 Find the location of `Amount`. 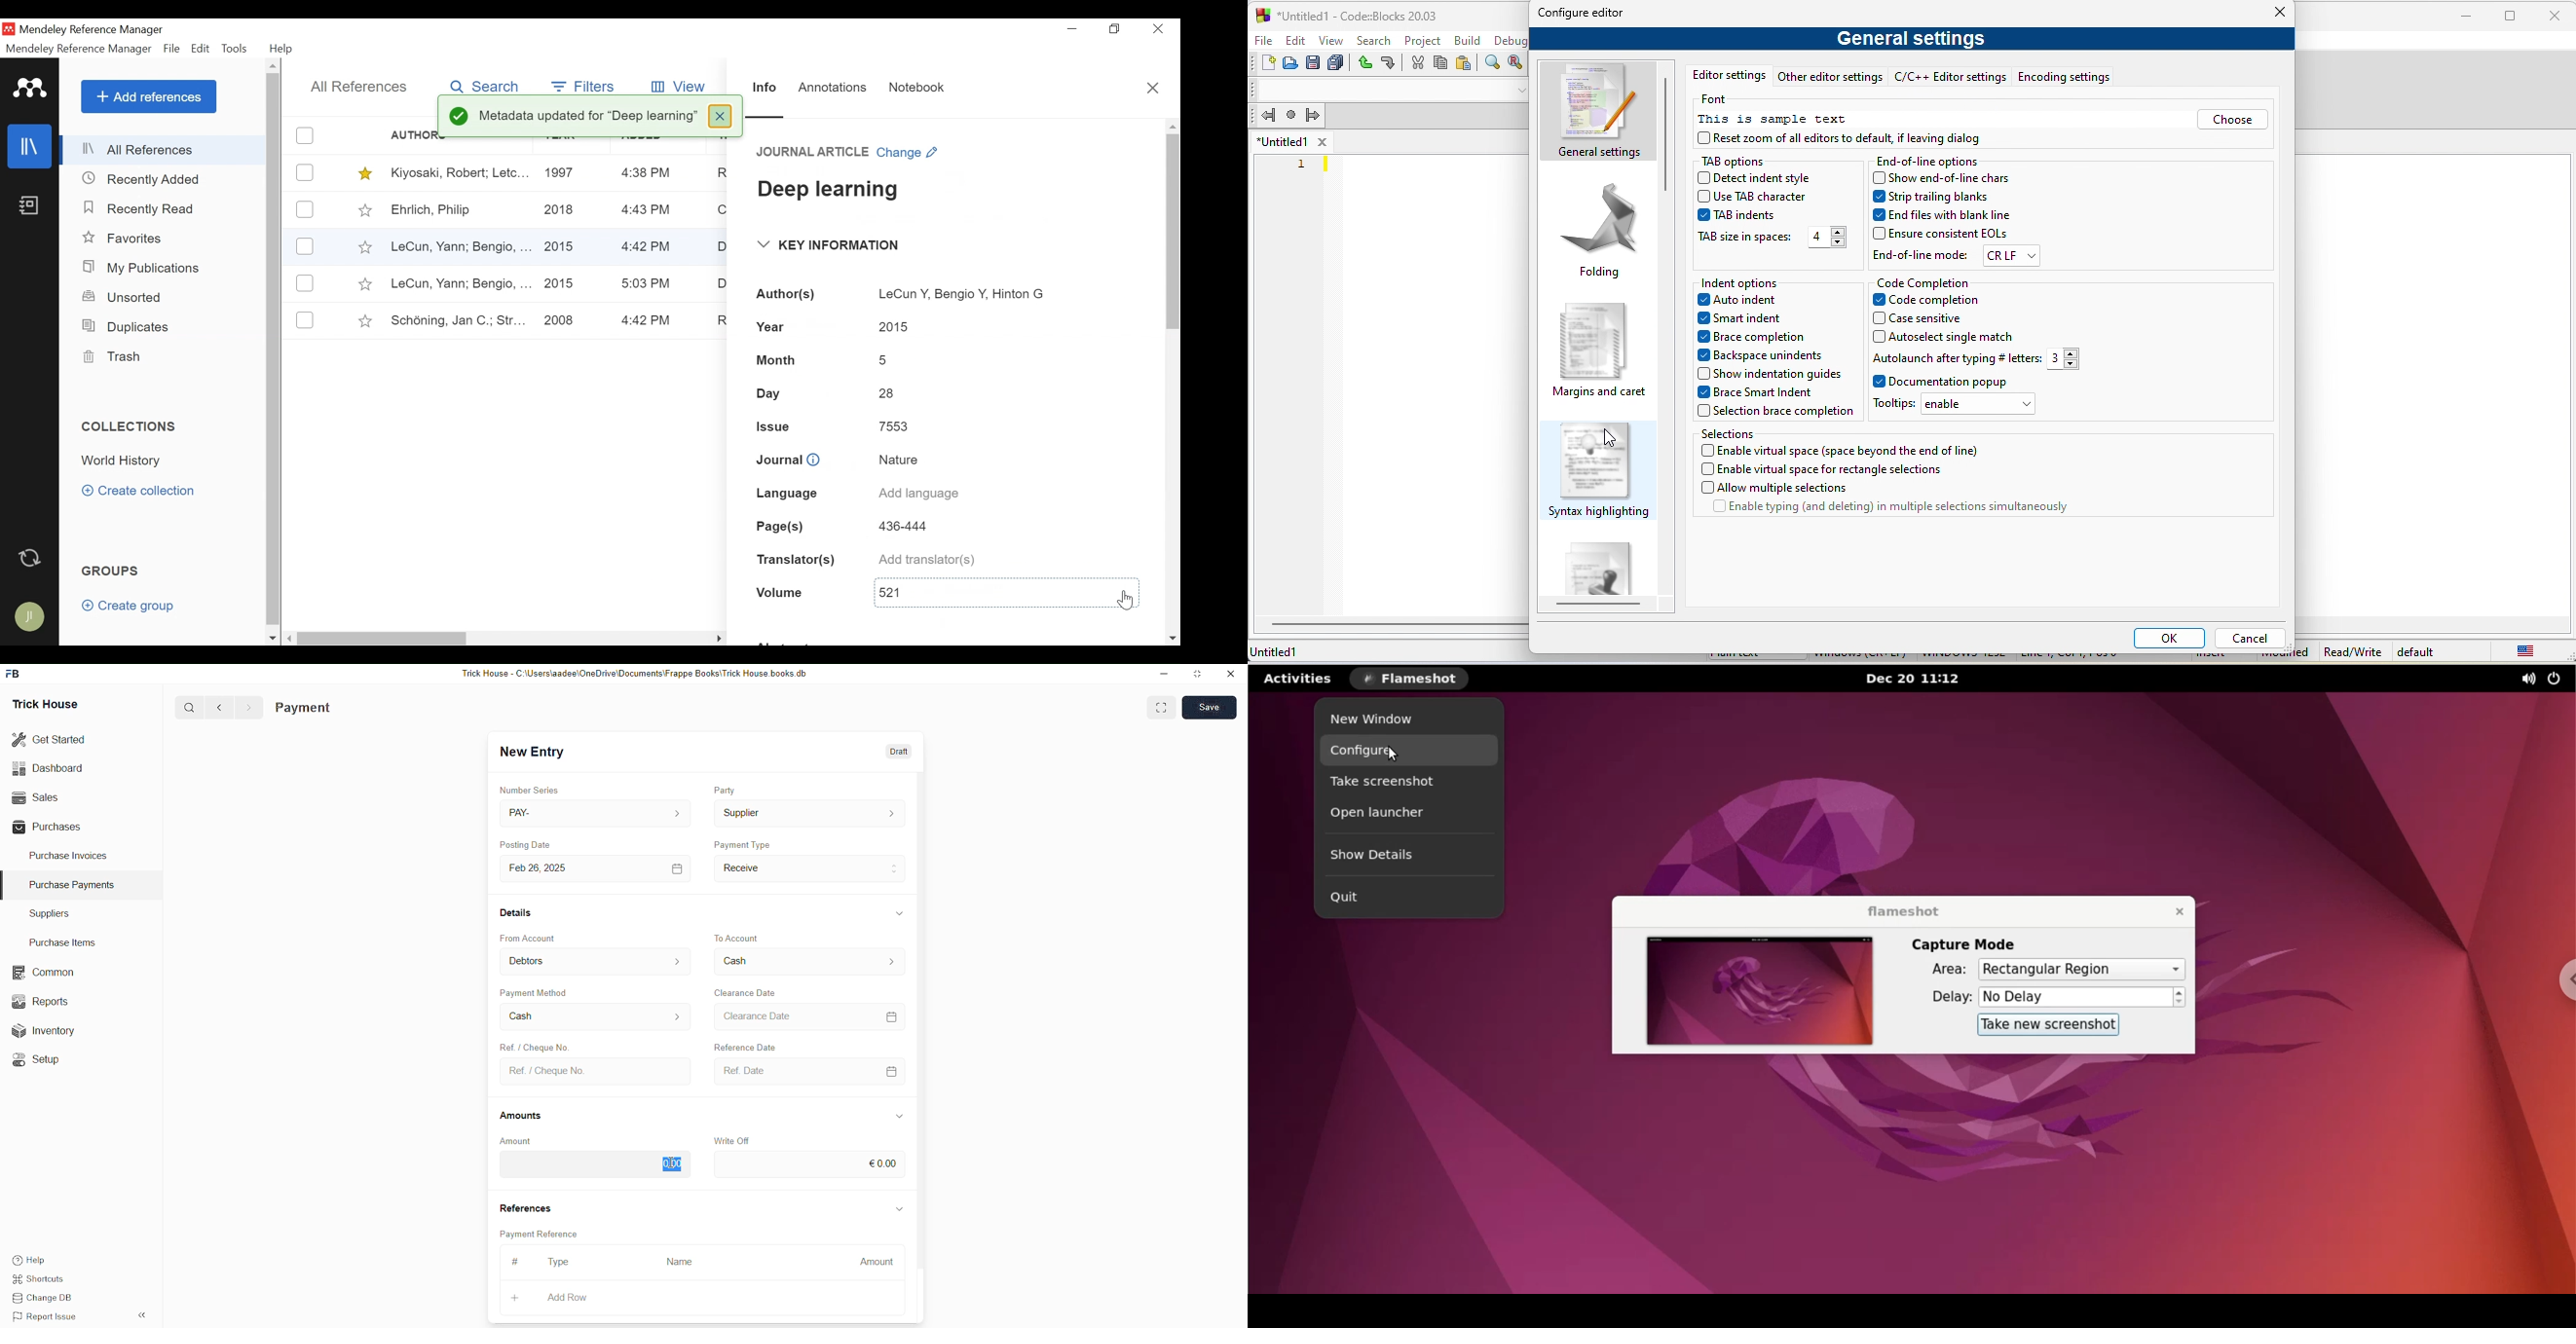

Amount is located at coordinates (877, 1262).